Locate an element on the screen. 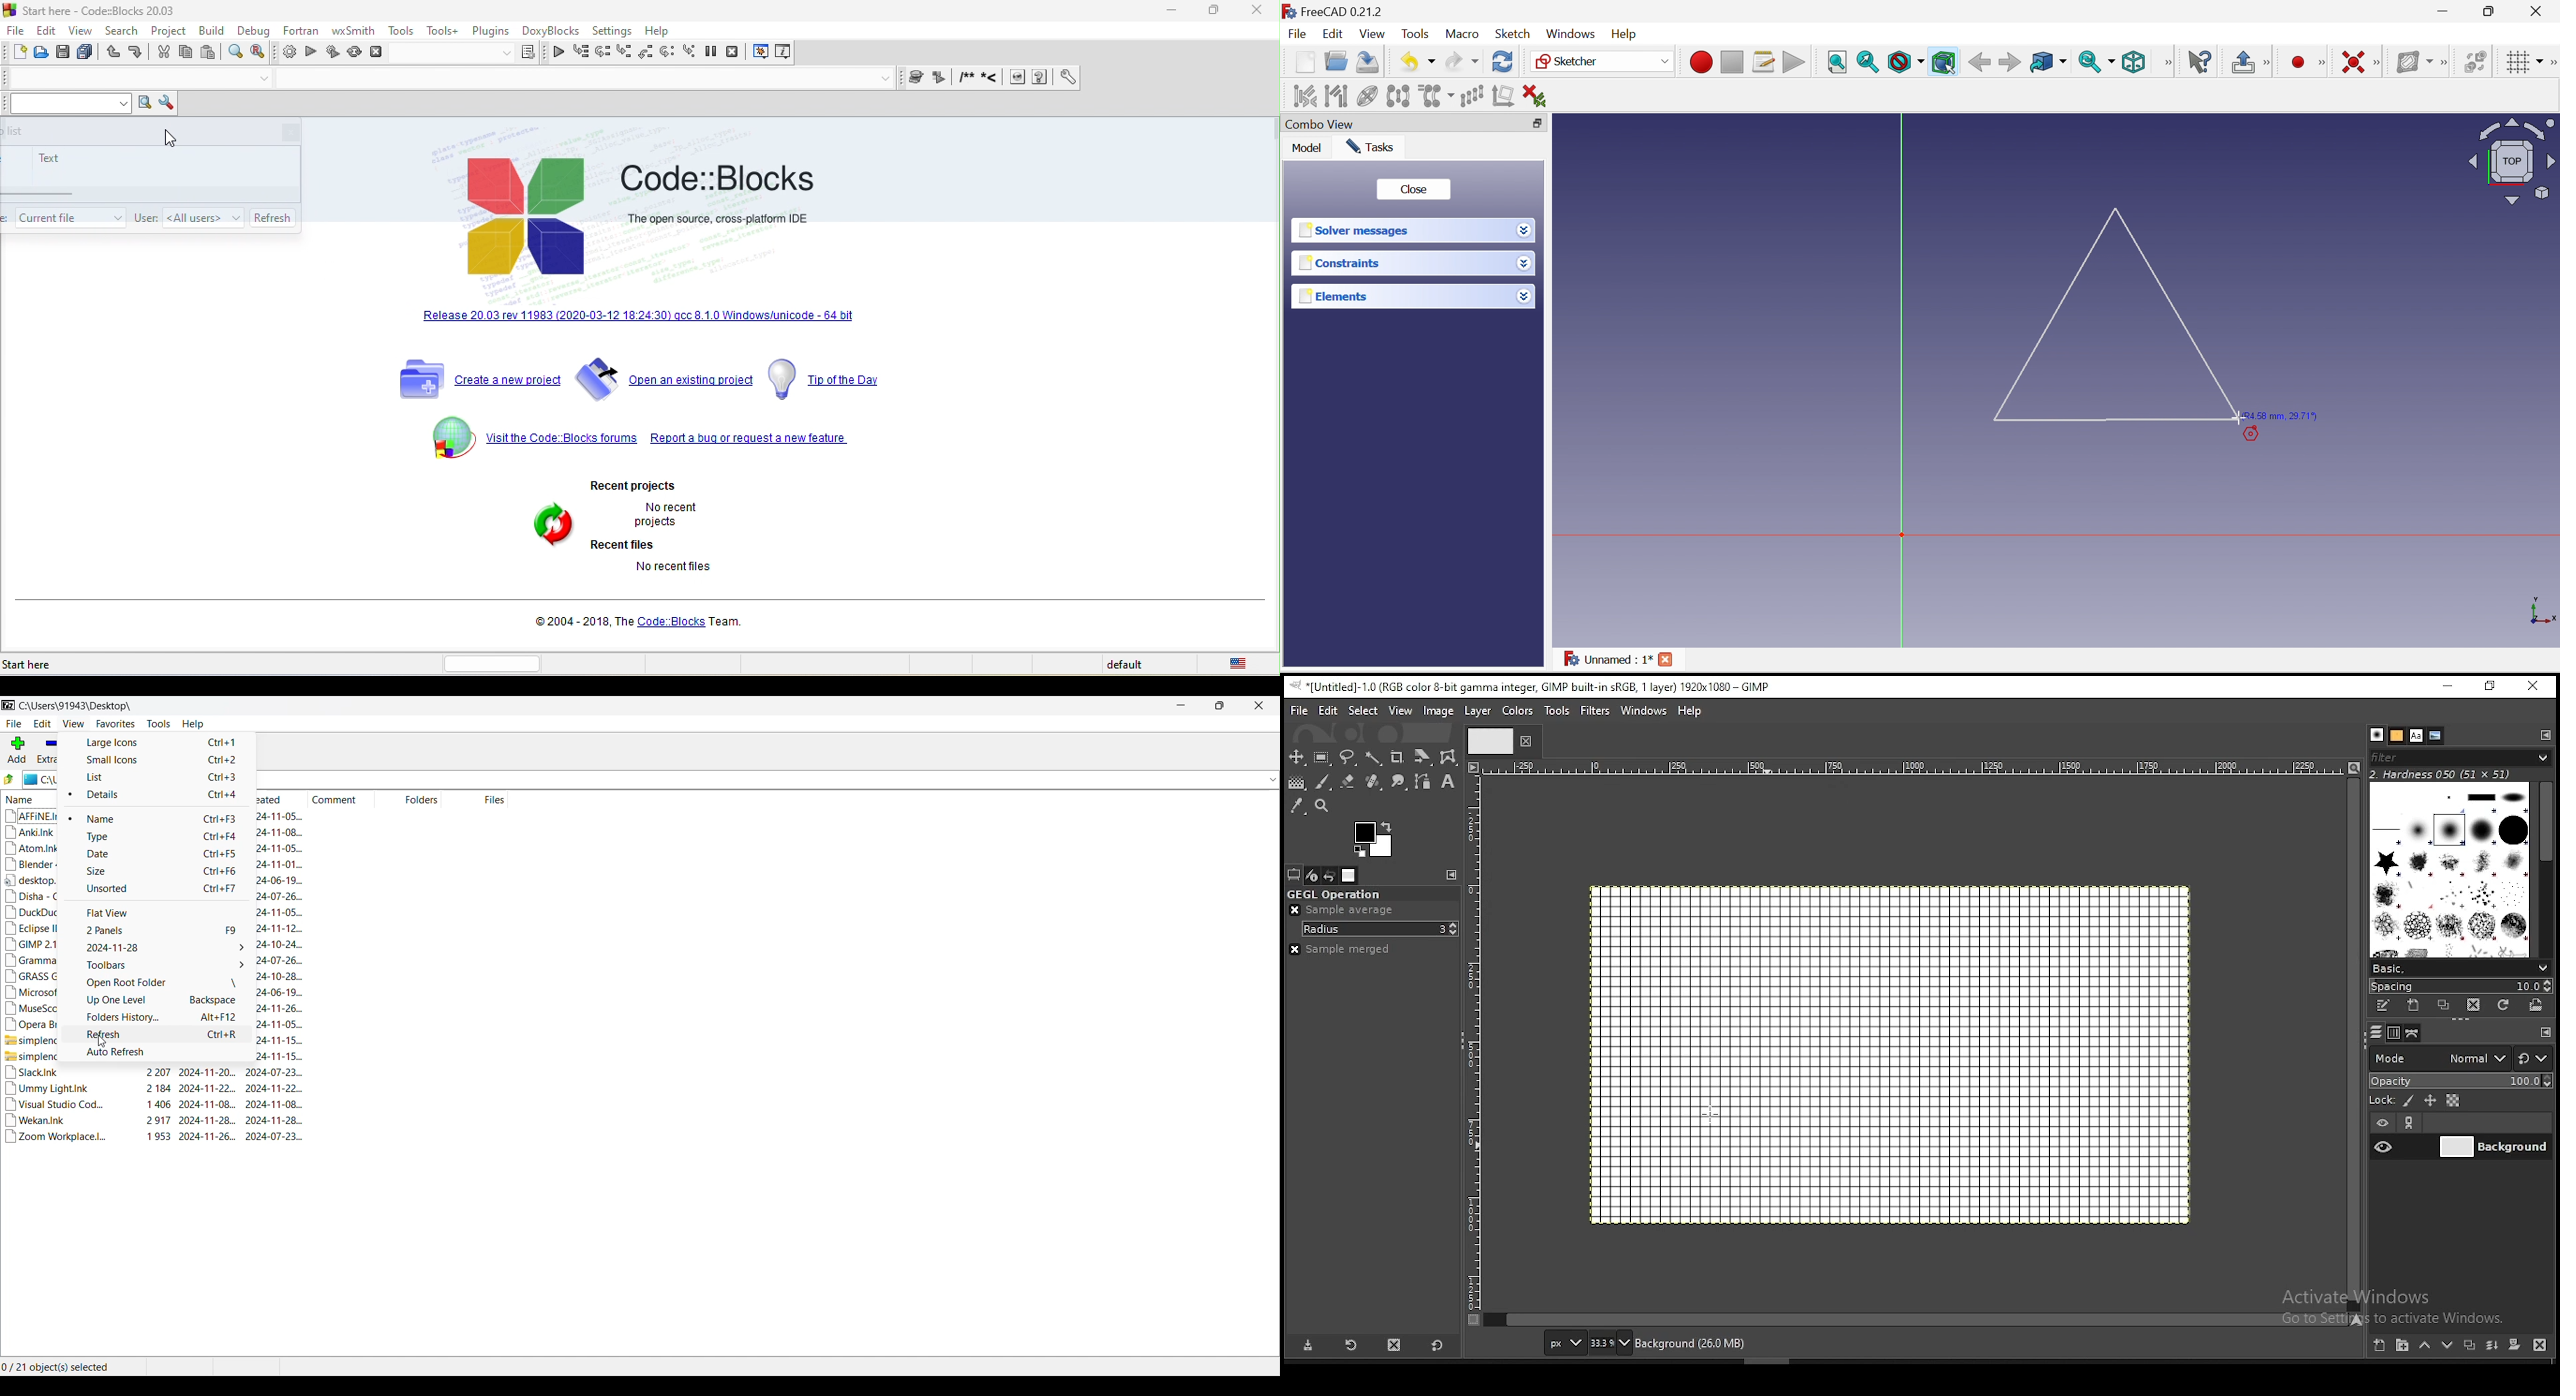 The width and height of the screenshot is (2576, 1400). Auto refresh is located at coordinates (158, 1052).